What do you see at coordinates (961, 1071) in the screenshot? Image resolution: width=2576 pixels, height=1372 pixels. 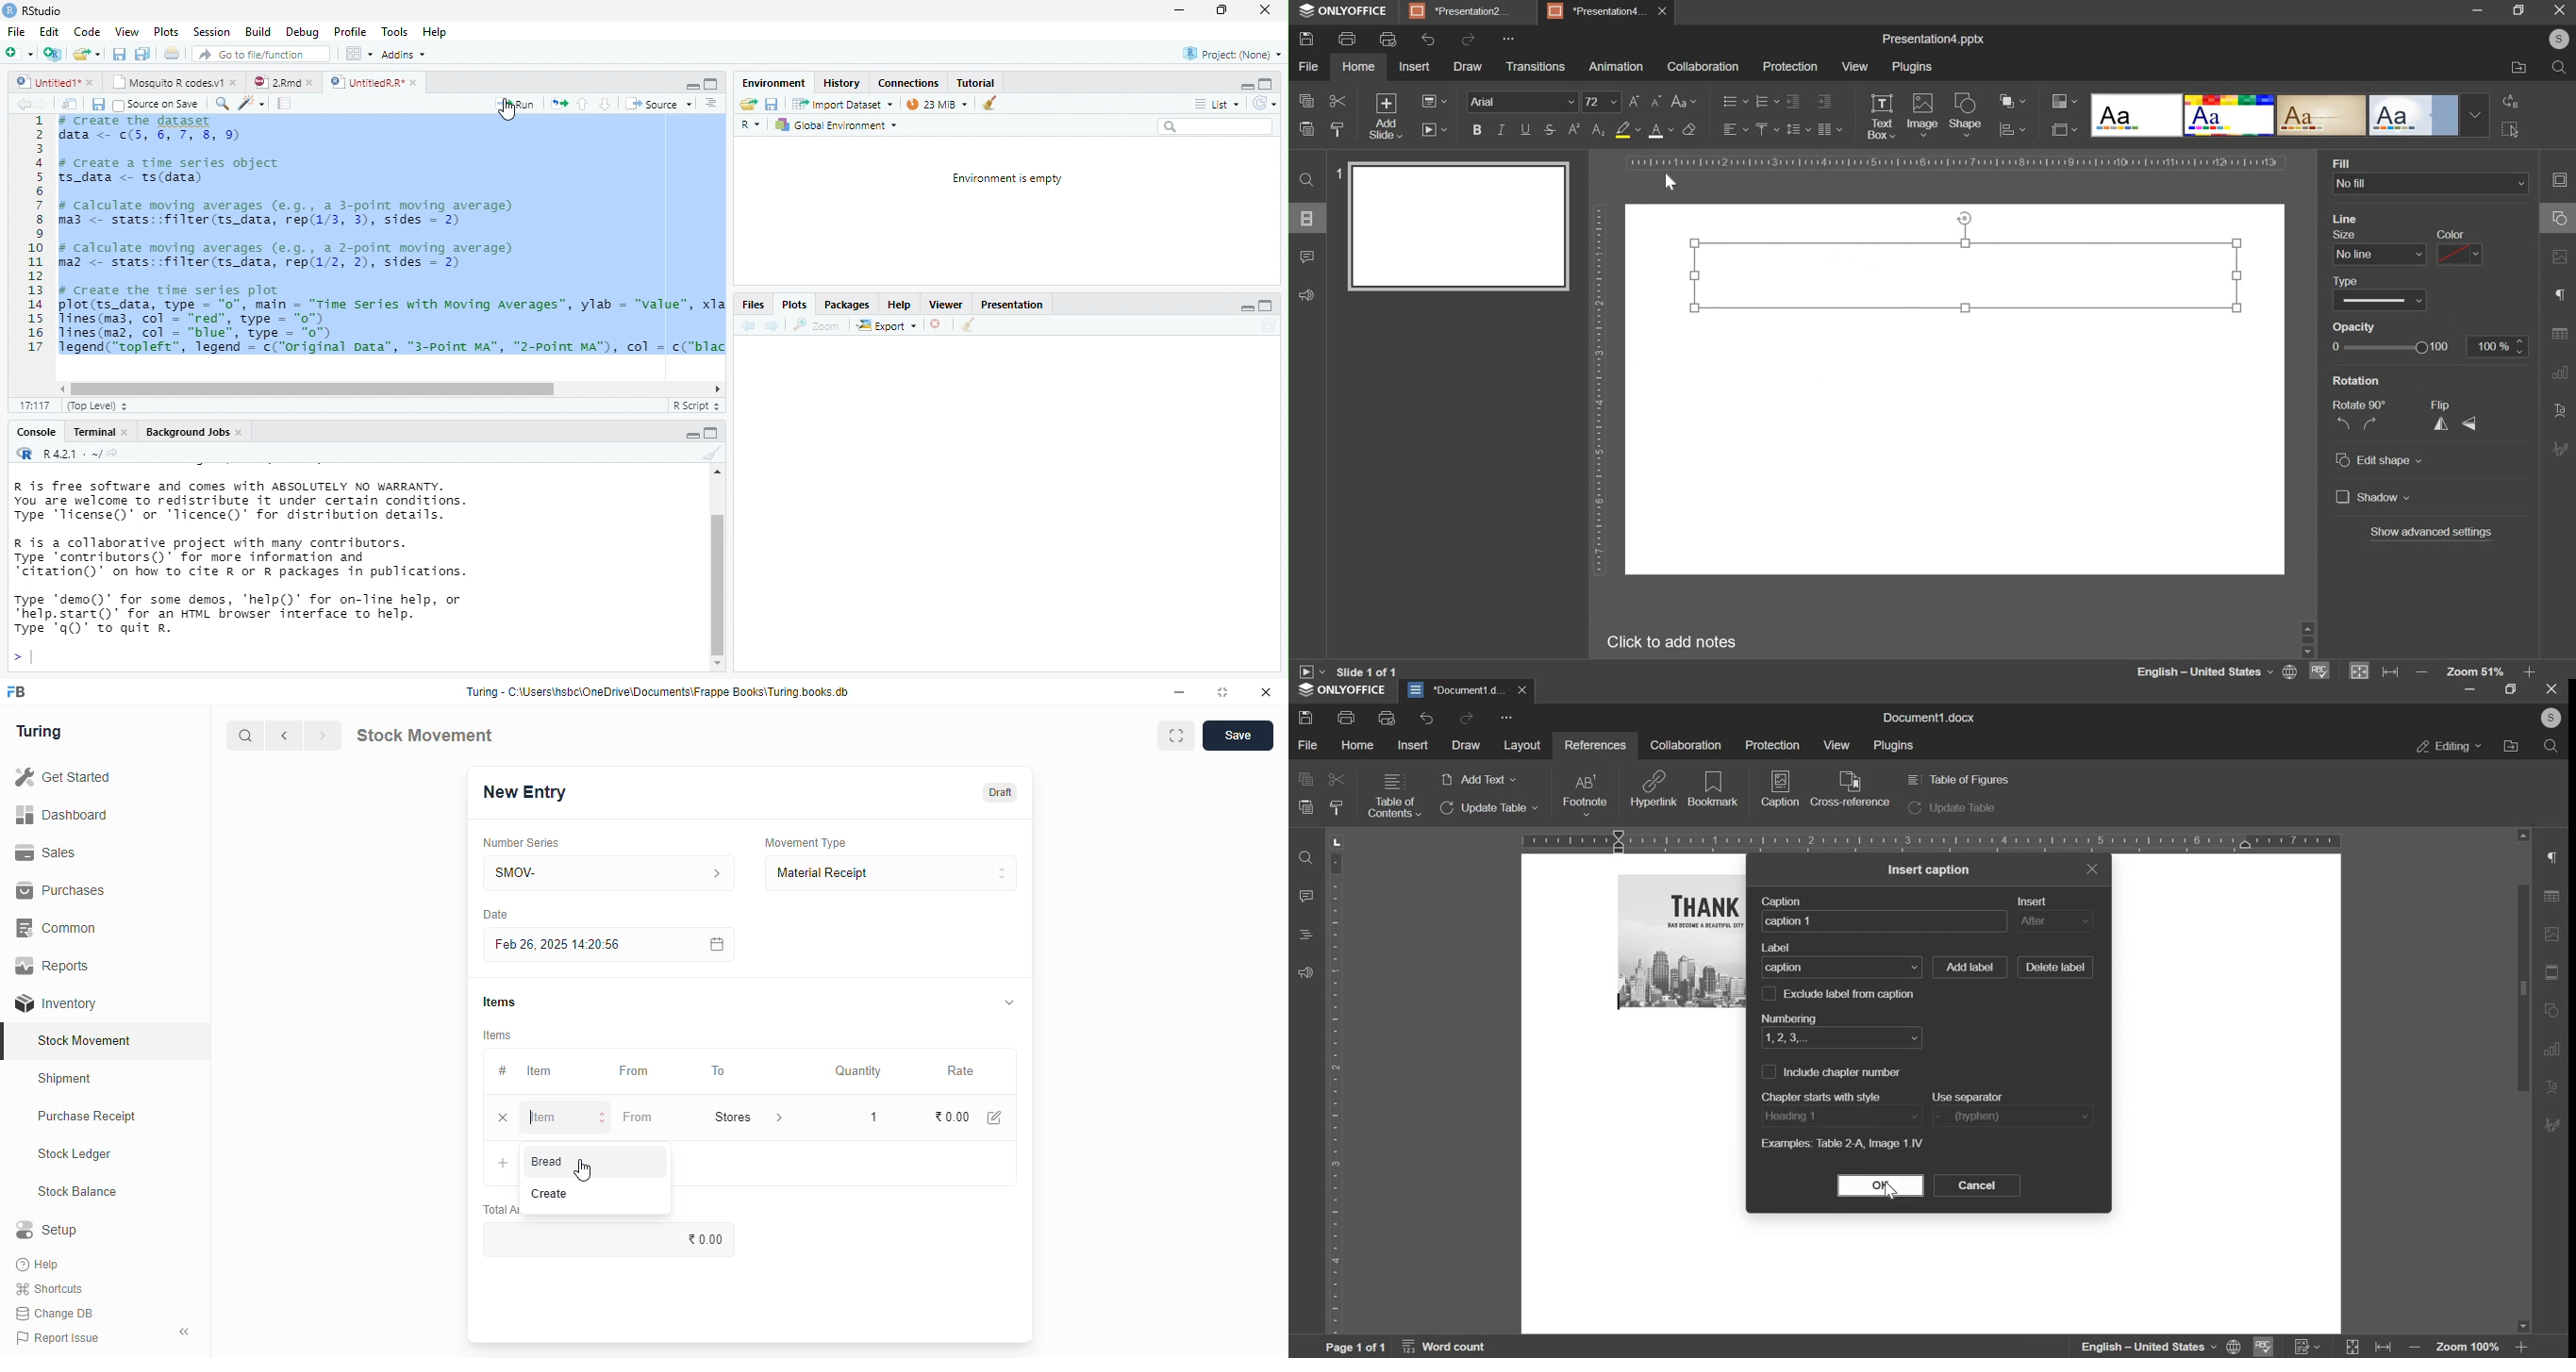 I see `rate` at bounding box center [961, 1071].